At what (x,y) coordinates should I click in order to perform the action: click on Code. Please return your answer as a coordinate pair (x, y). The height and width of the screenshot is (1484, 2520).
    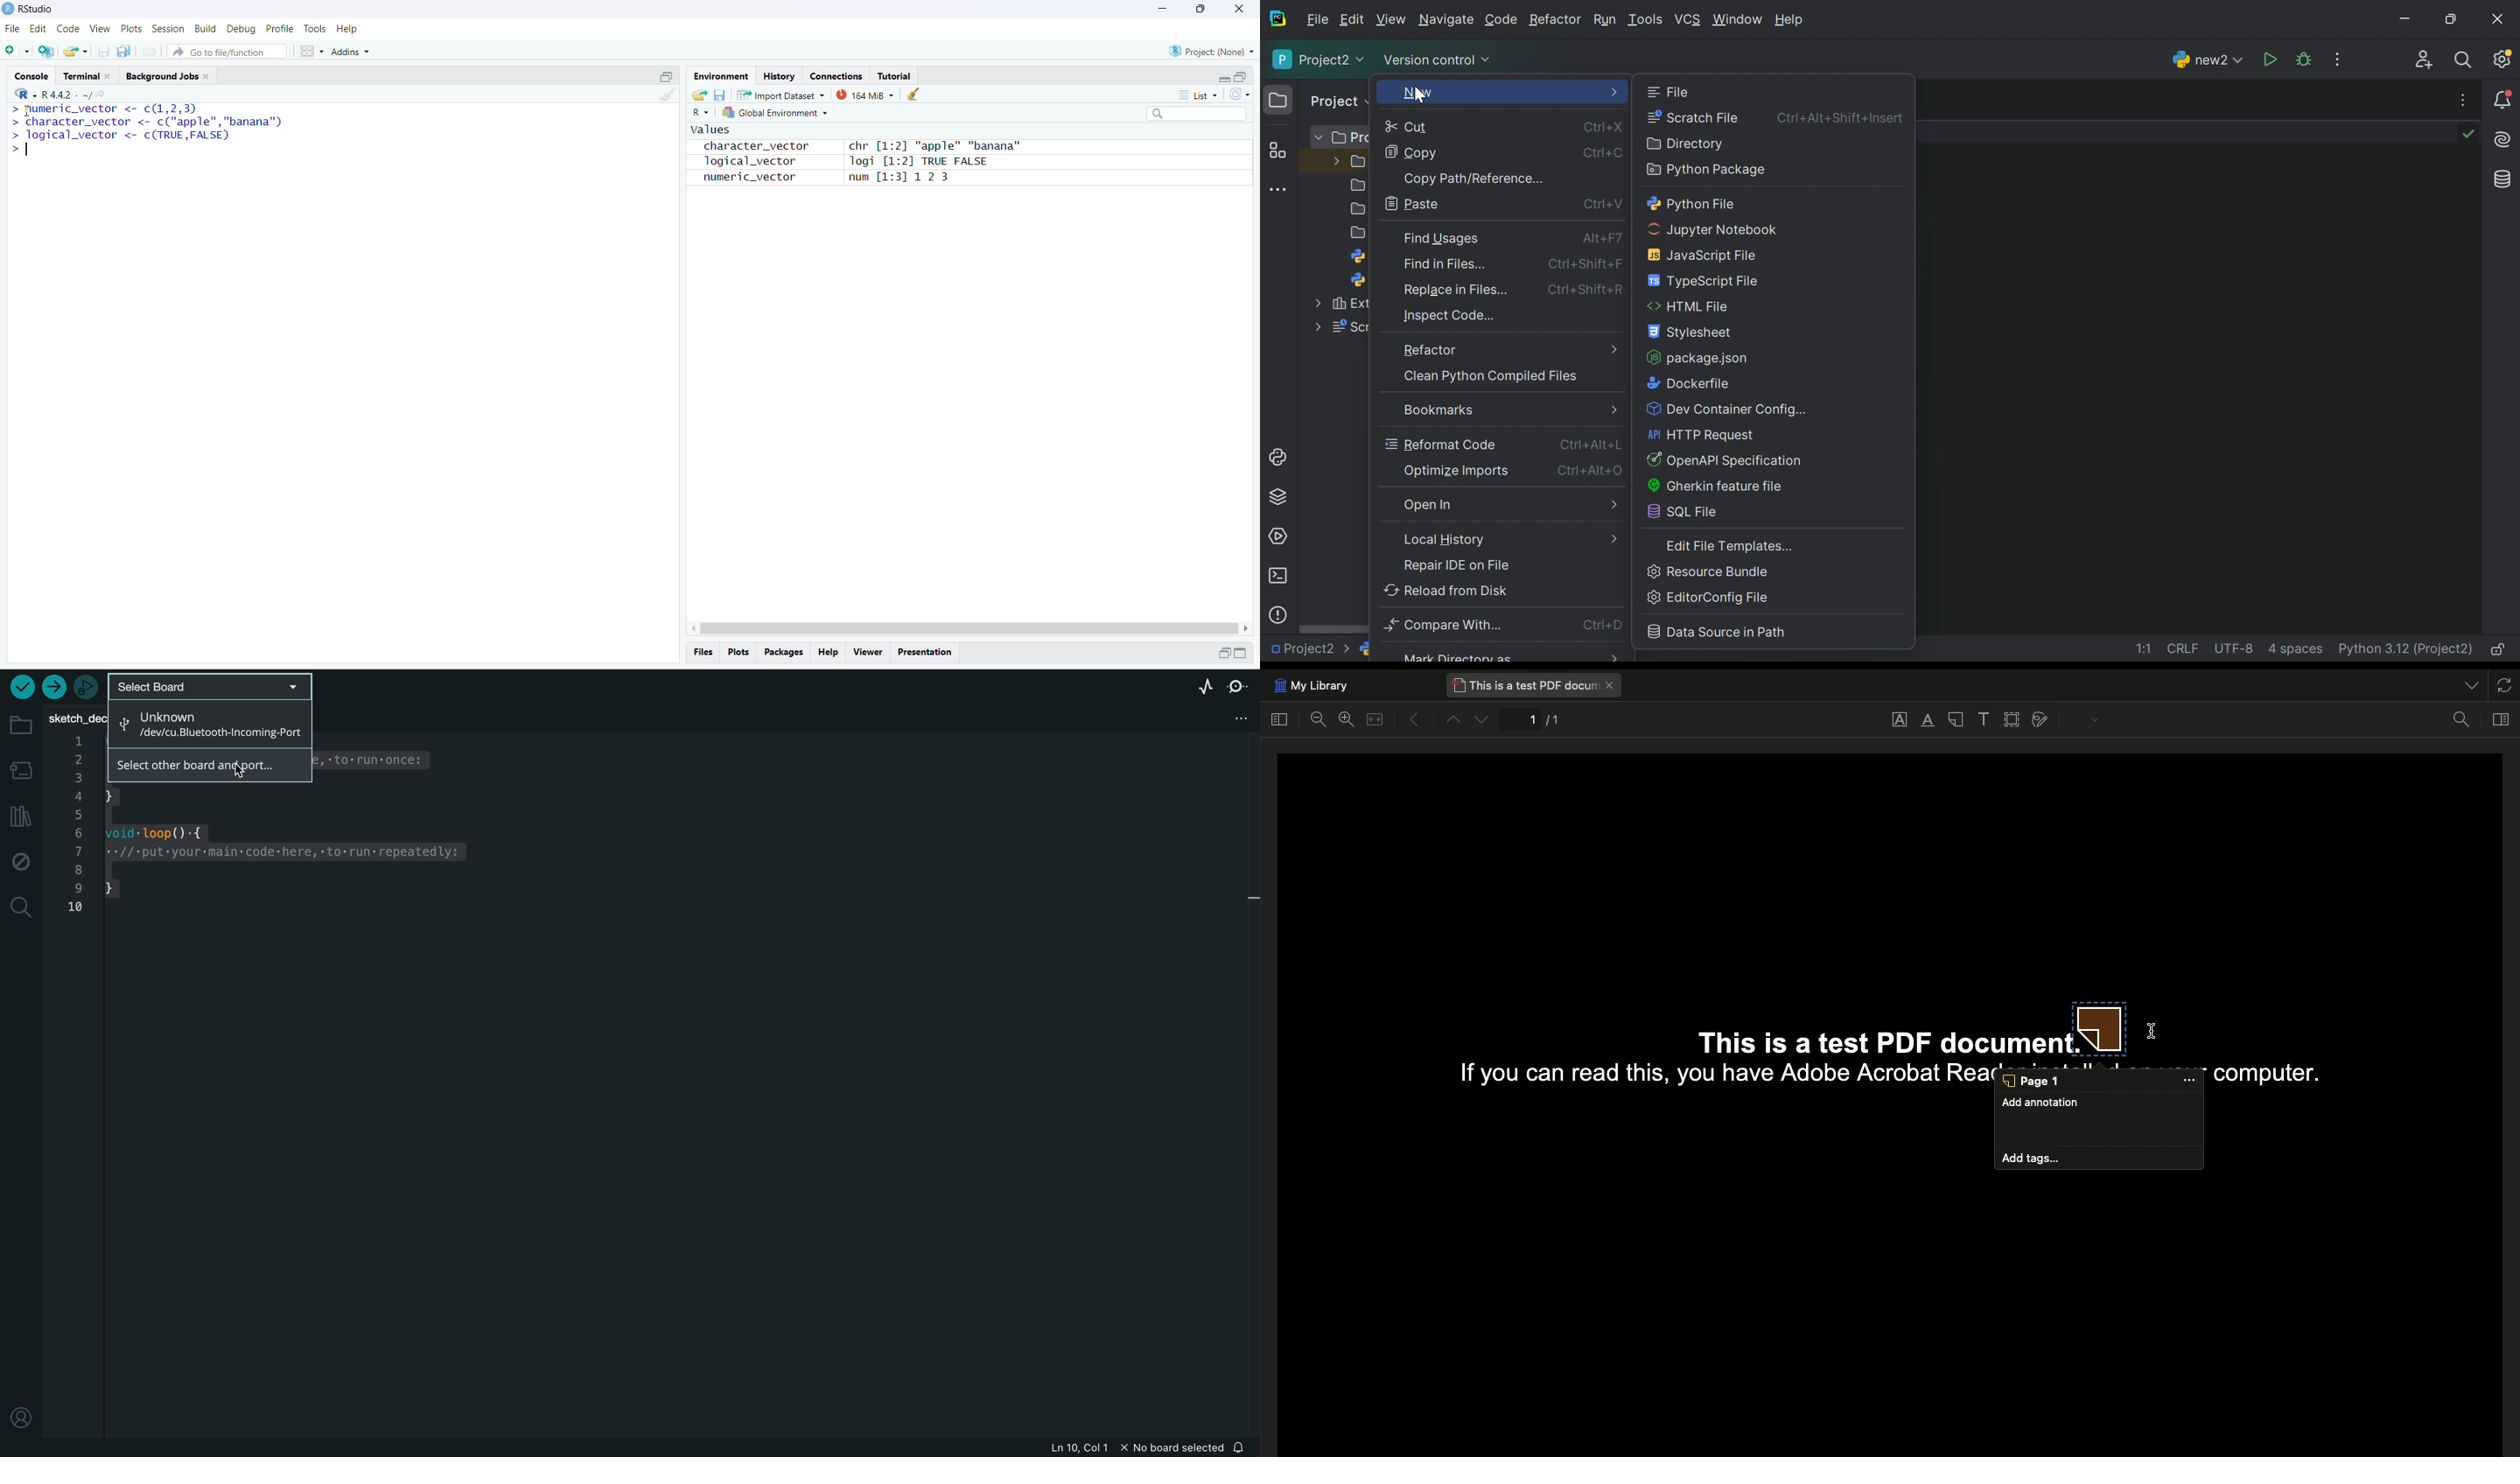
    Looking at the image, I should click on (1501, 20).